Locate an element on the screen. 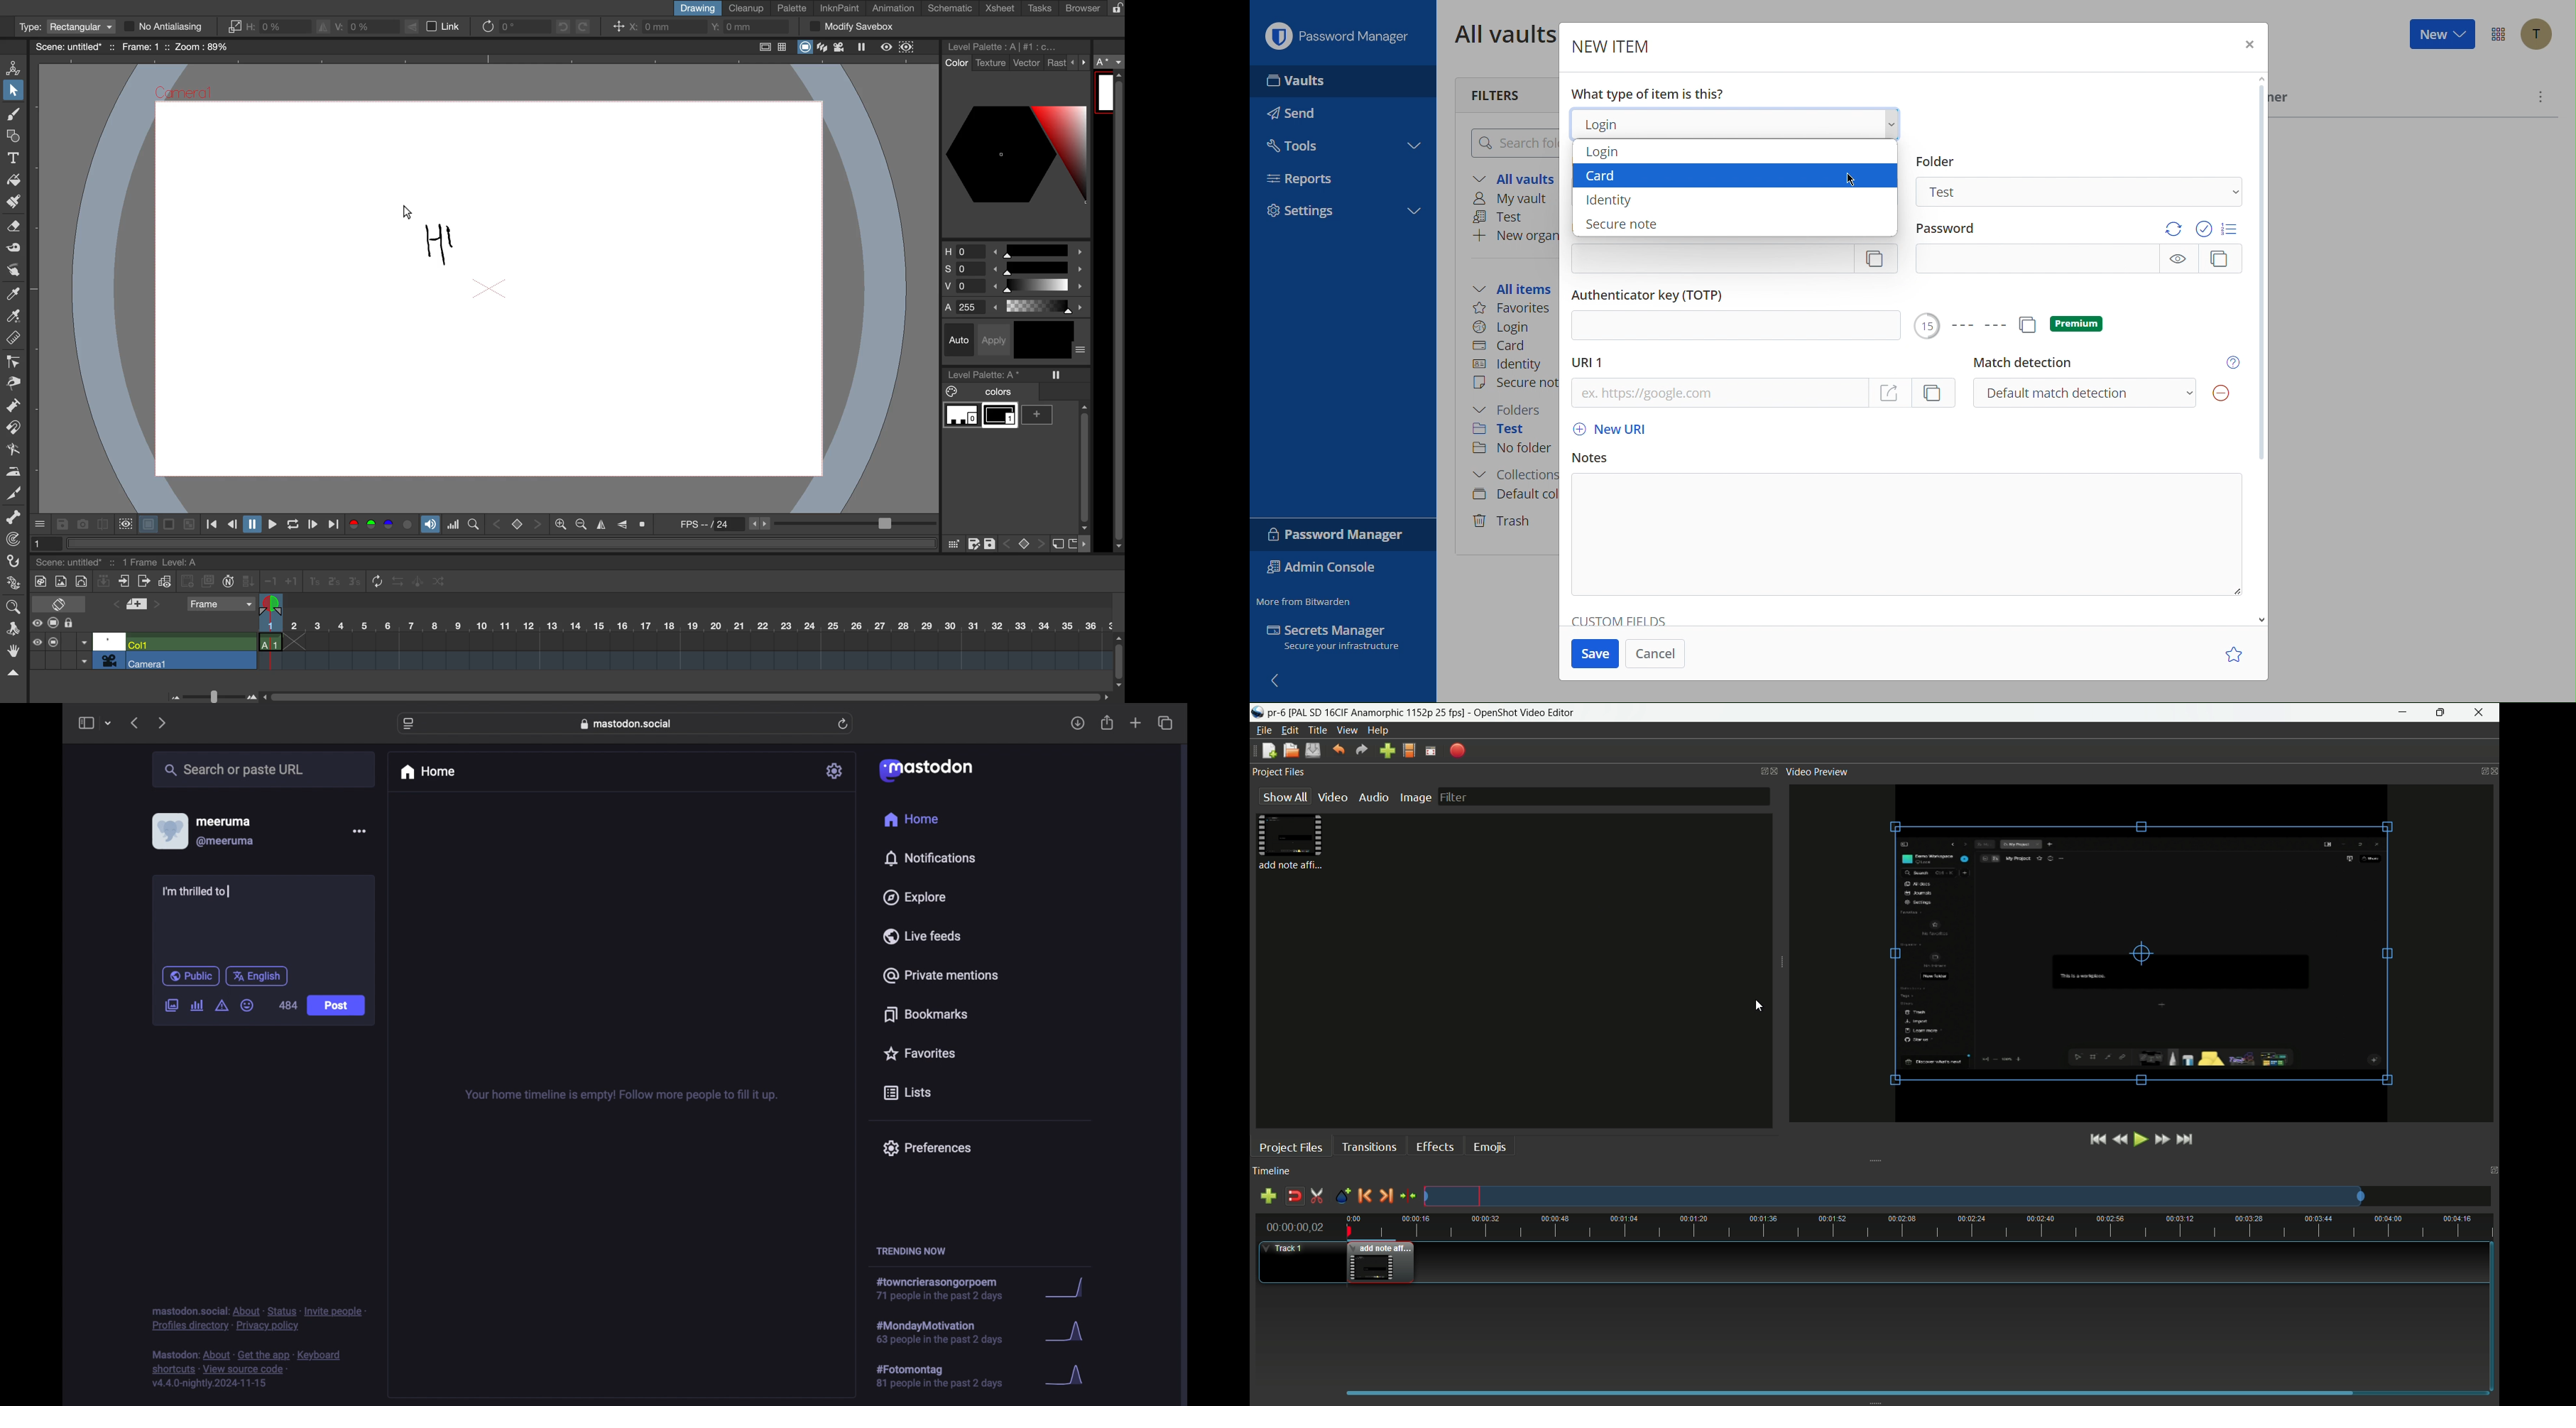 This screenshot has width=2576, height=1428. Collections is located at coordinates (1516, 472).